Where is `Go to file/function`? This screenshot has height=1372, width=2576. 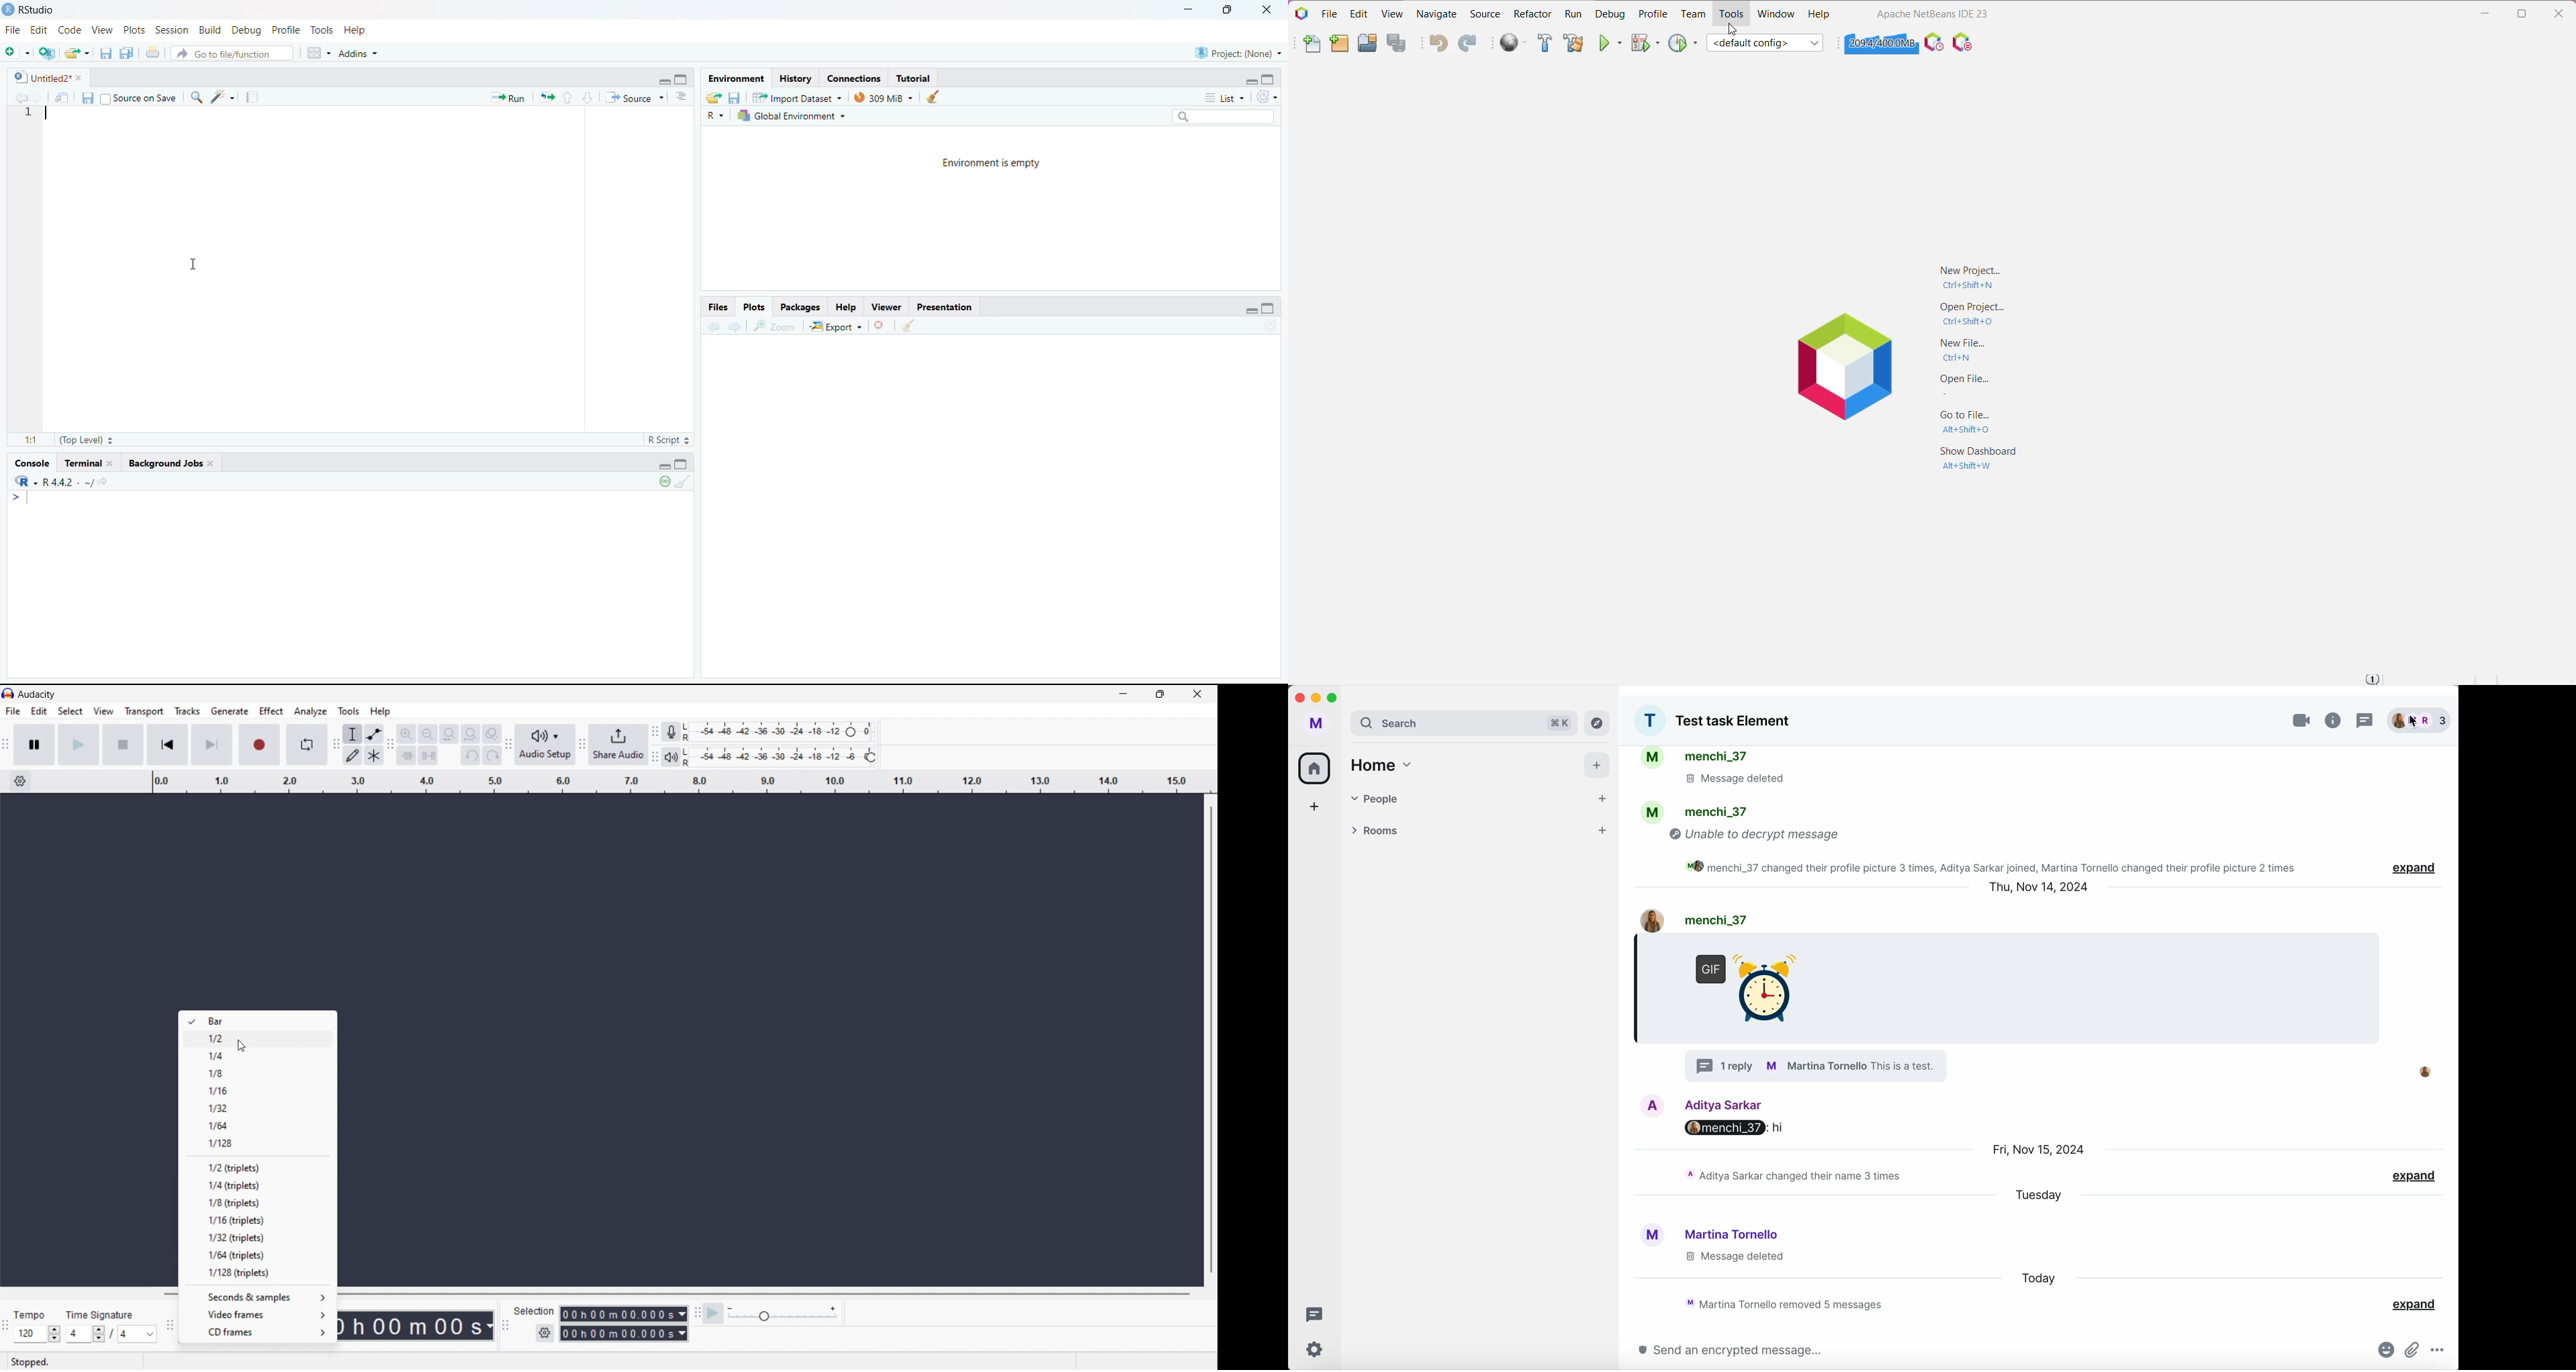
Go to file/function is located at coordinates (225, 55).